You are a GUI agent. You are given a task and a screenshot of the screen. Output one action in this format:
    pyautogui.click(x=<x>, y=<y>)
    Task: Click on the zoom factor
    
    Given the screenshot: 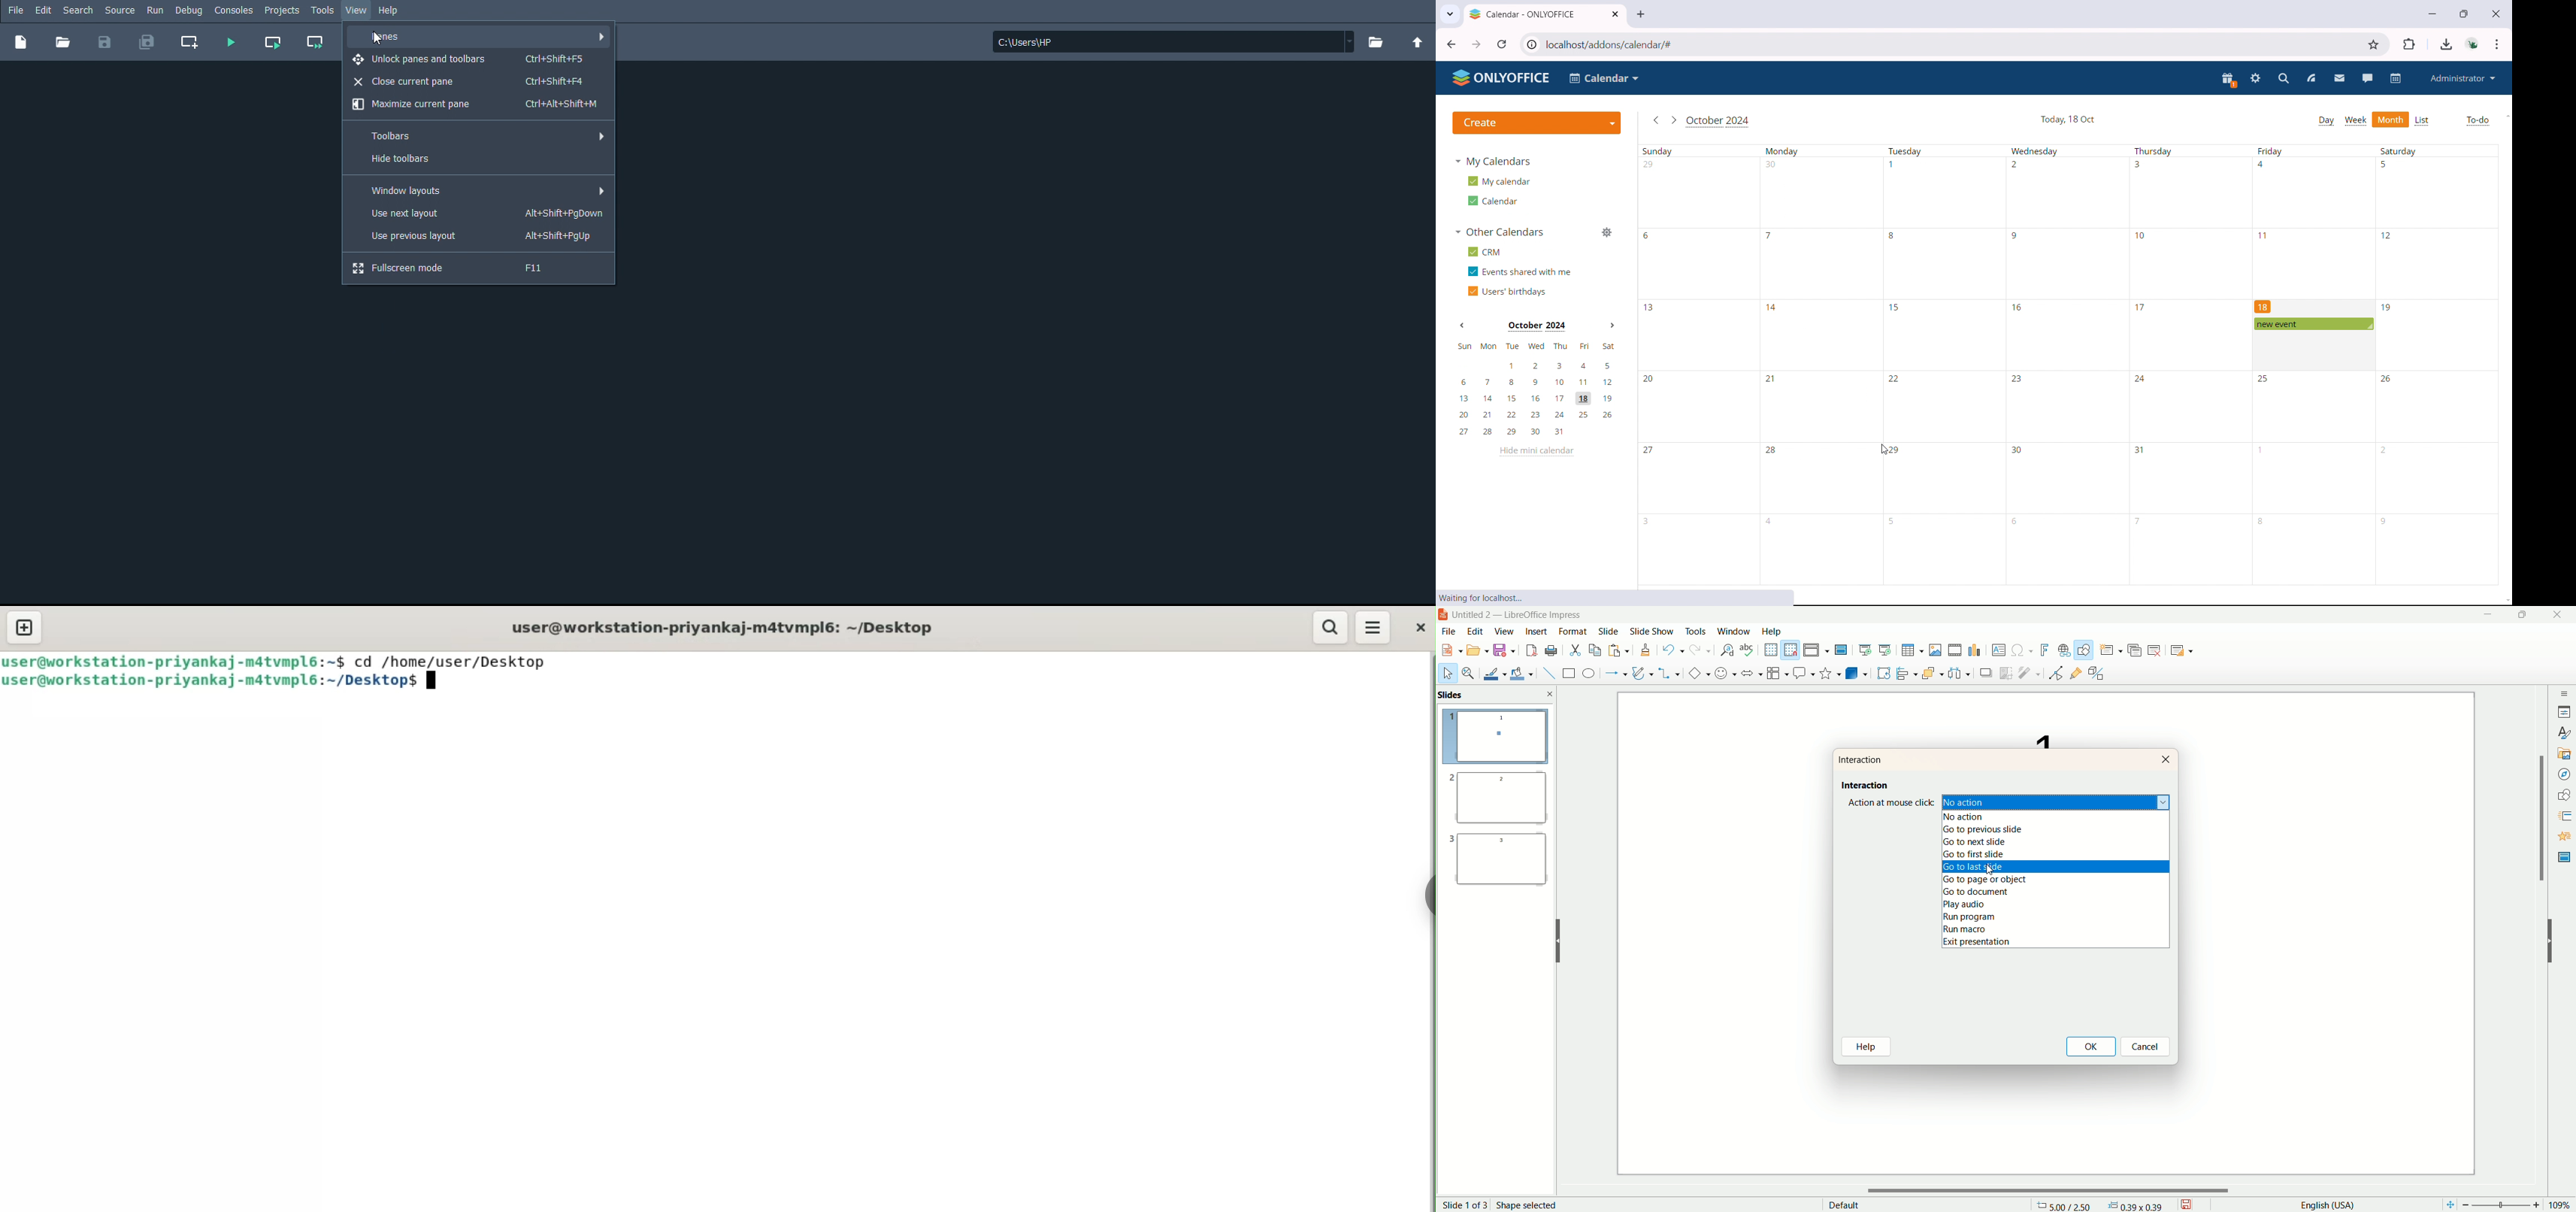 What is the action you would take?
    pyautogui.click(x=2507, y=1205)
    